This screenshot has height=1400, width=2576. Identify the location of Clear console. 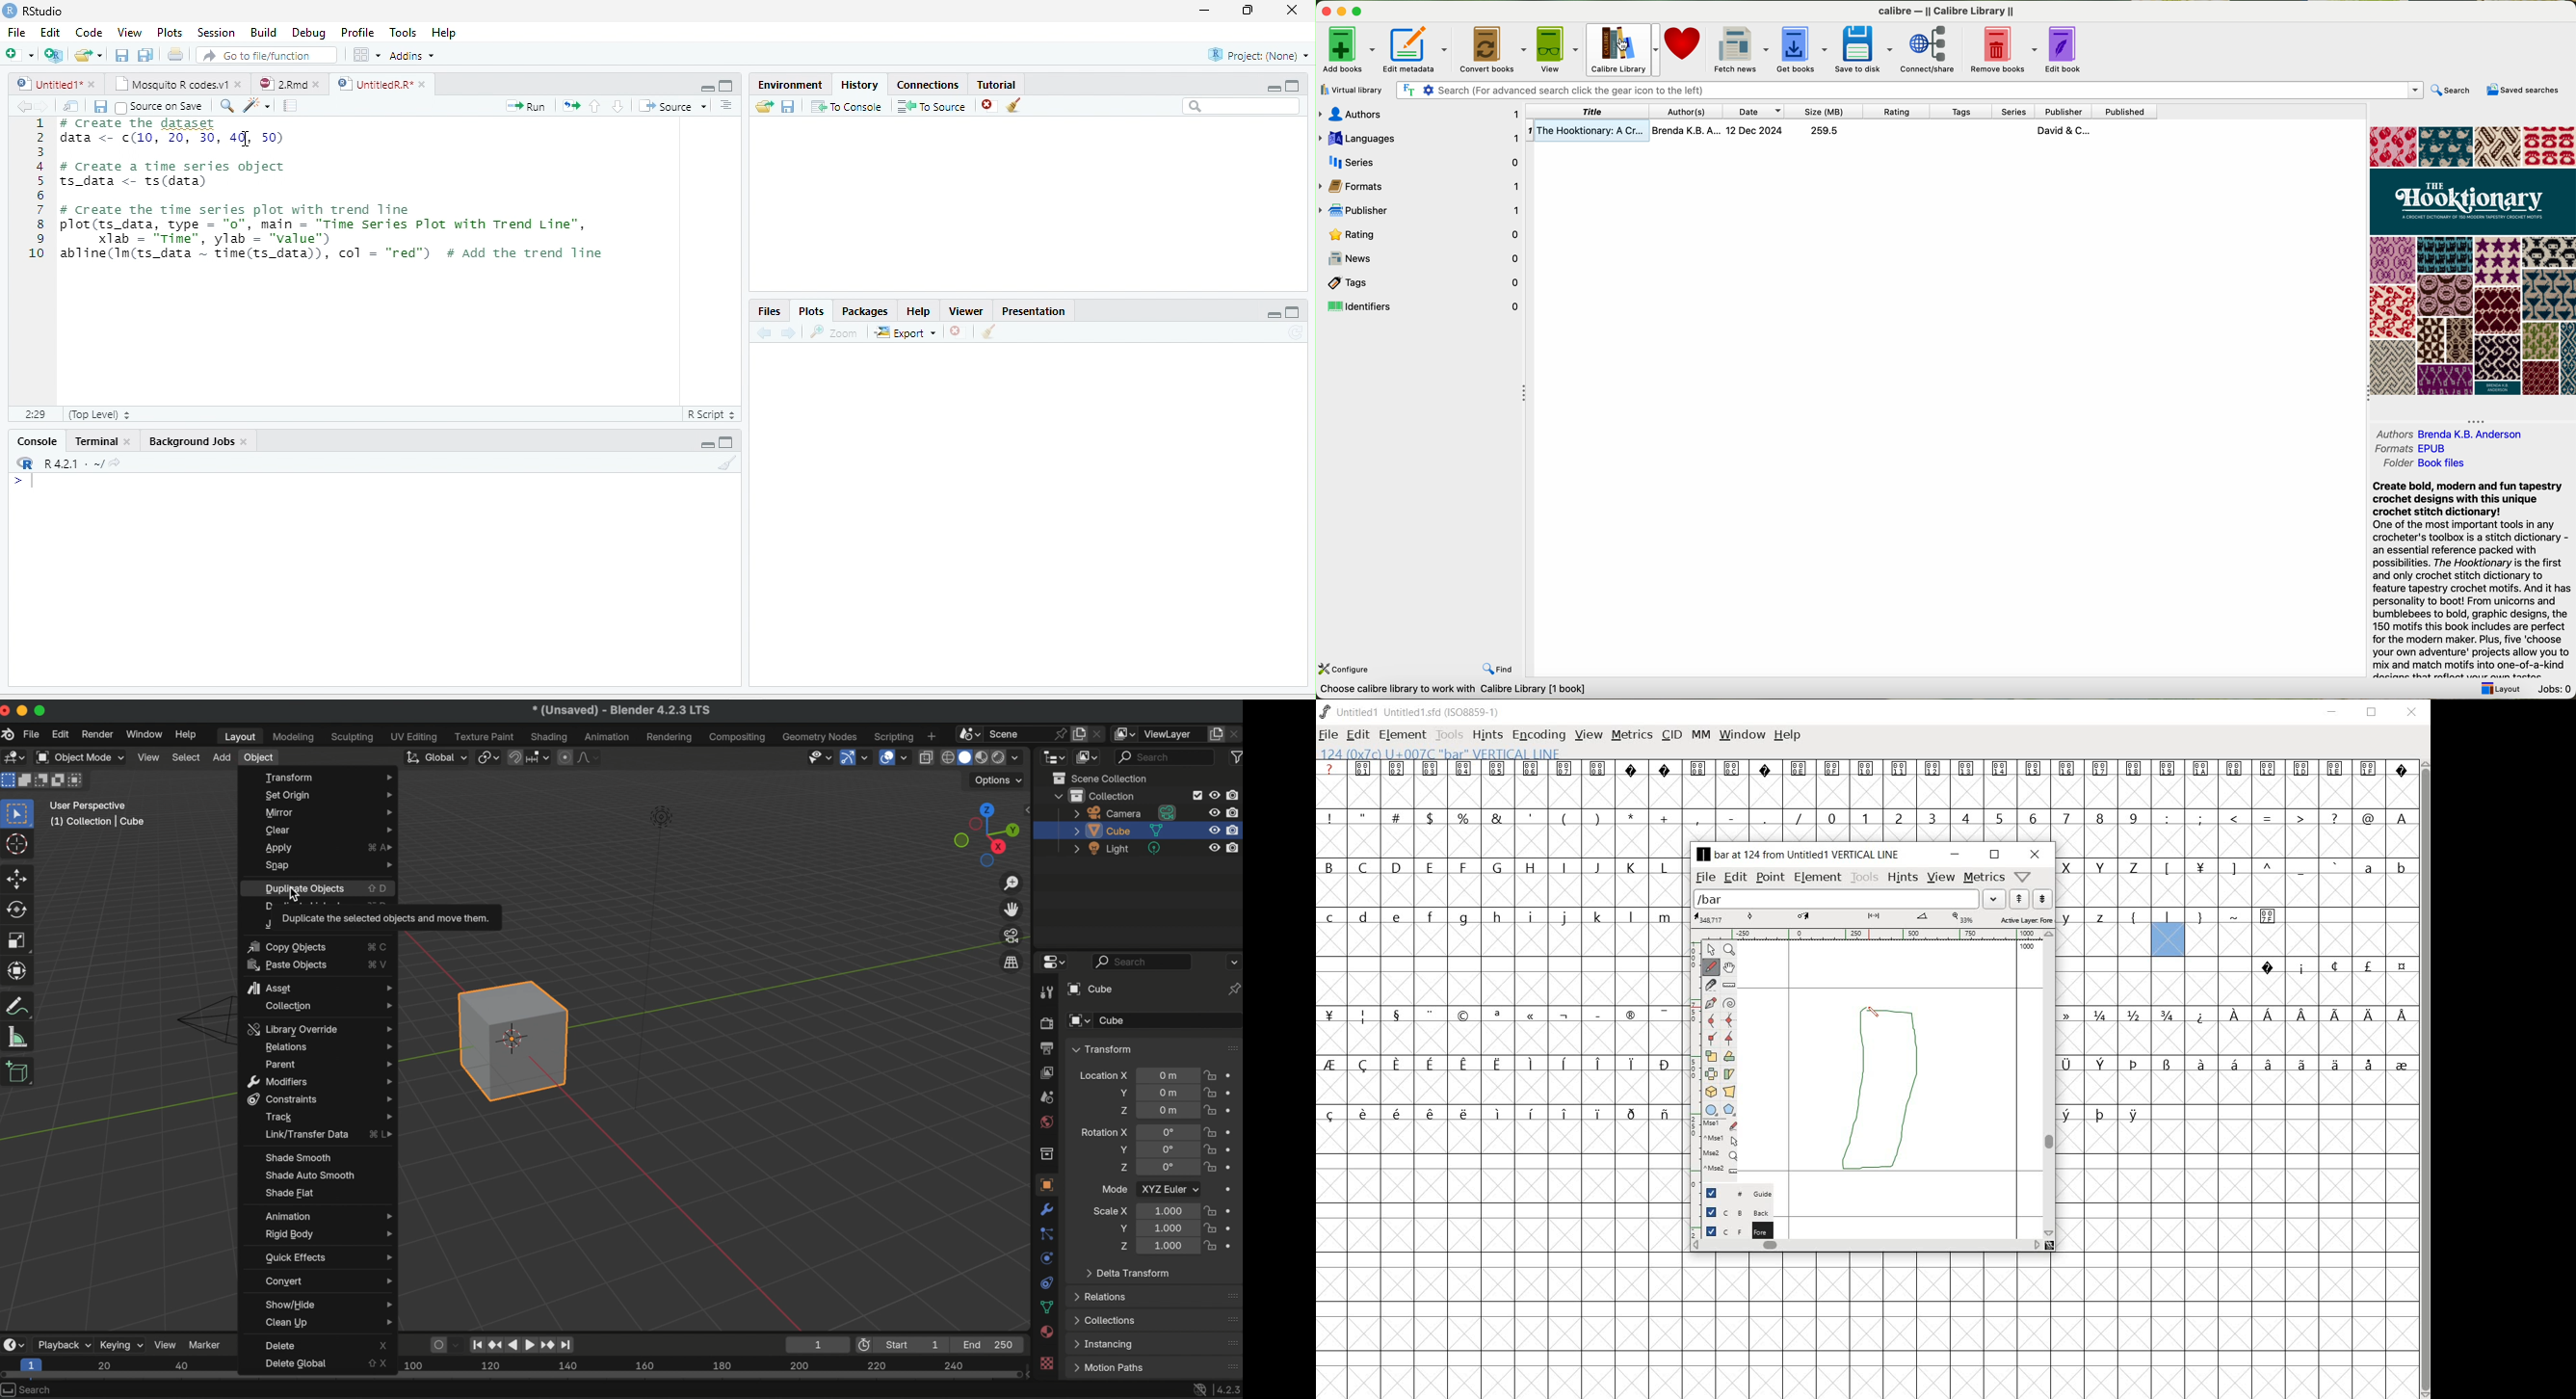
(728, 462).